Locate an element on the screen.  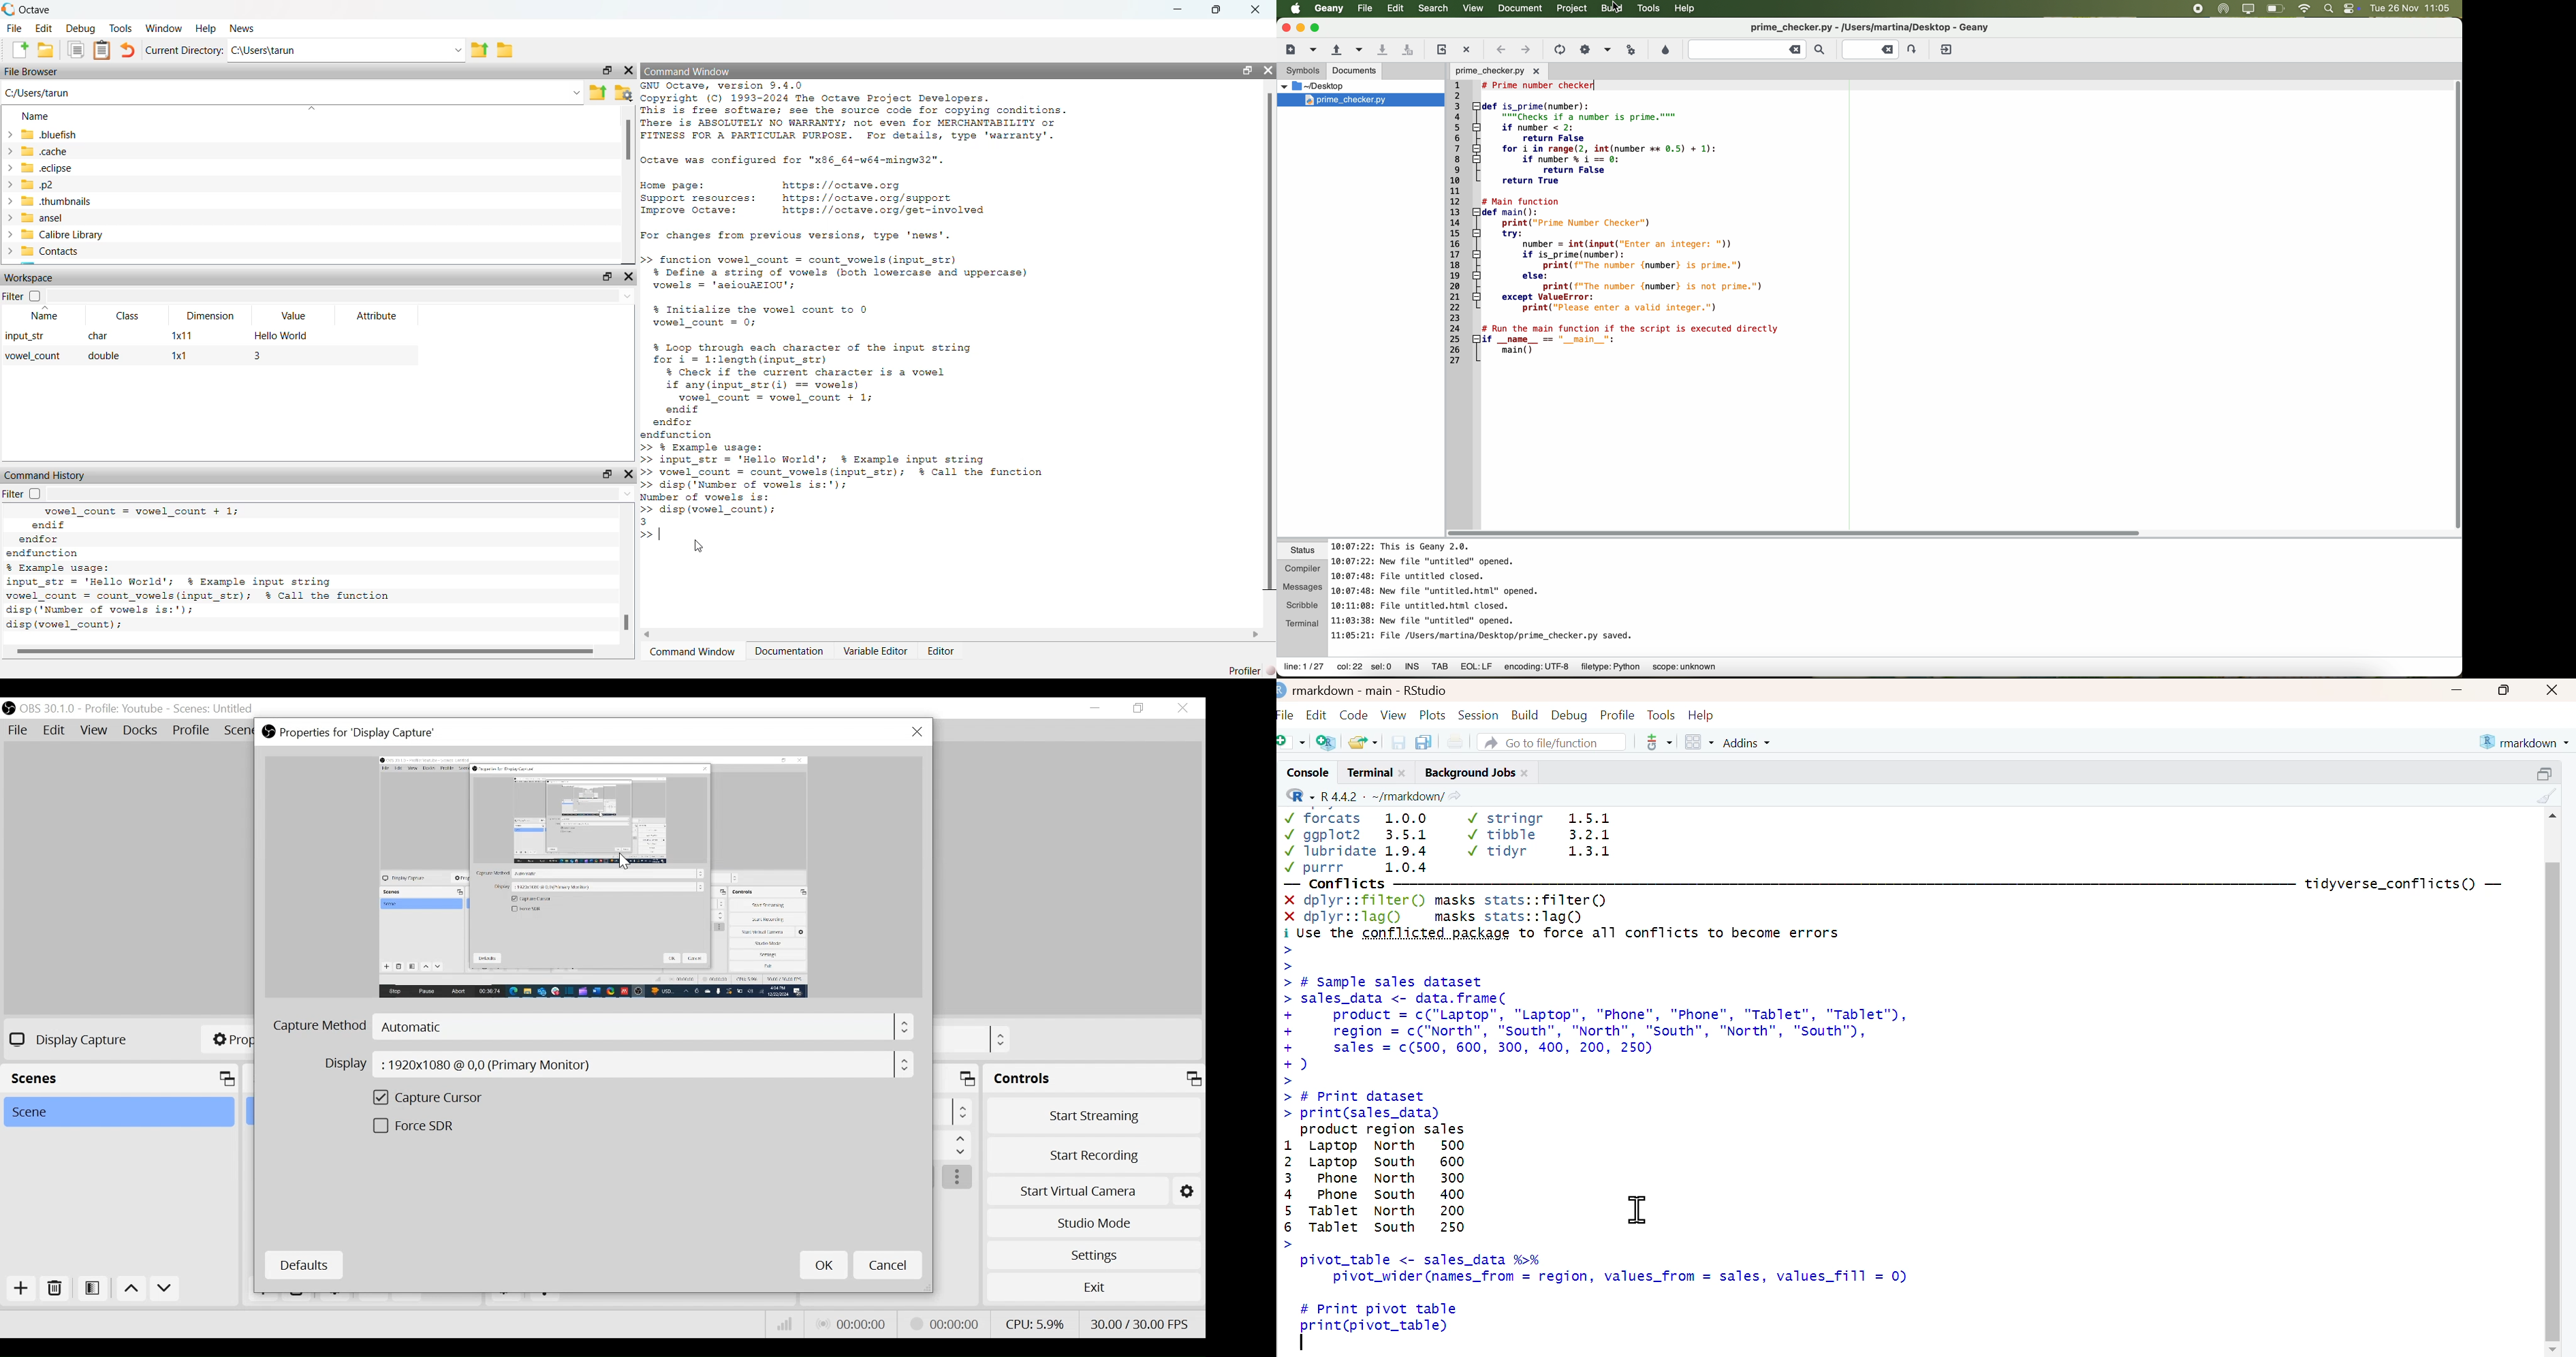
Open an existing file in editor is located at coordinates (46, 49).